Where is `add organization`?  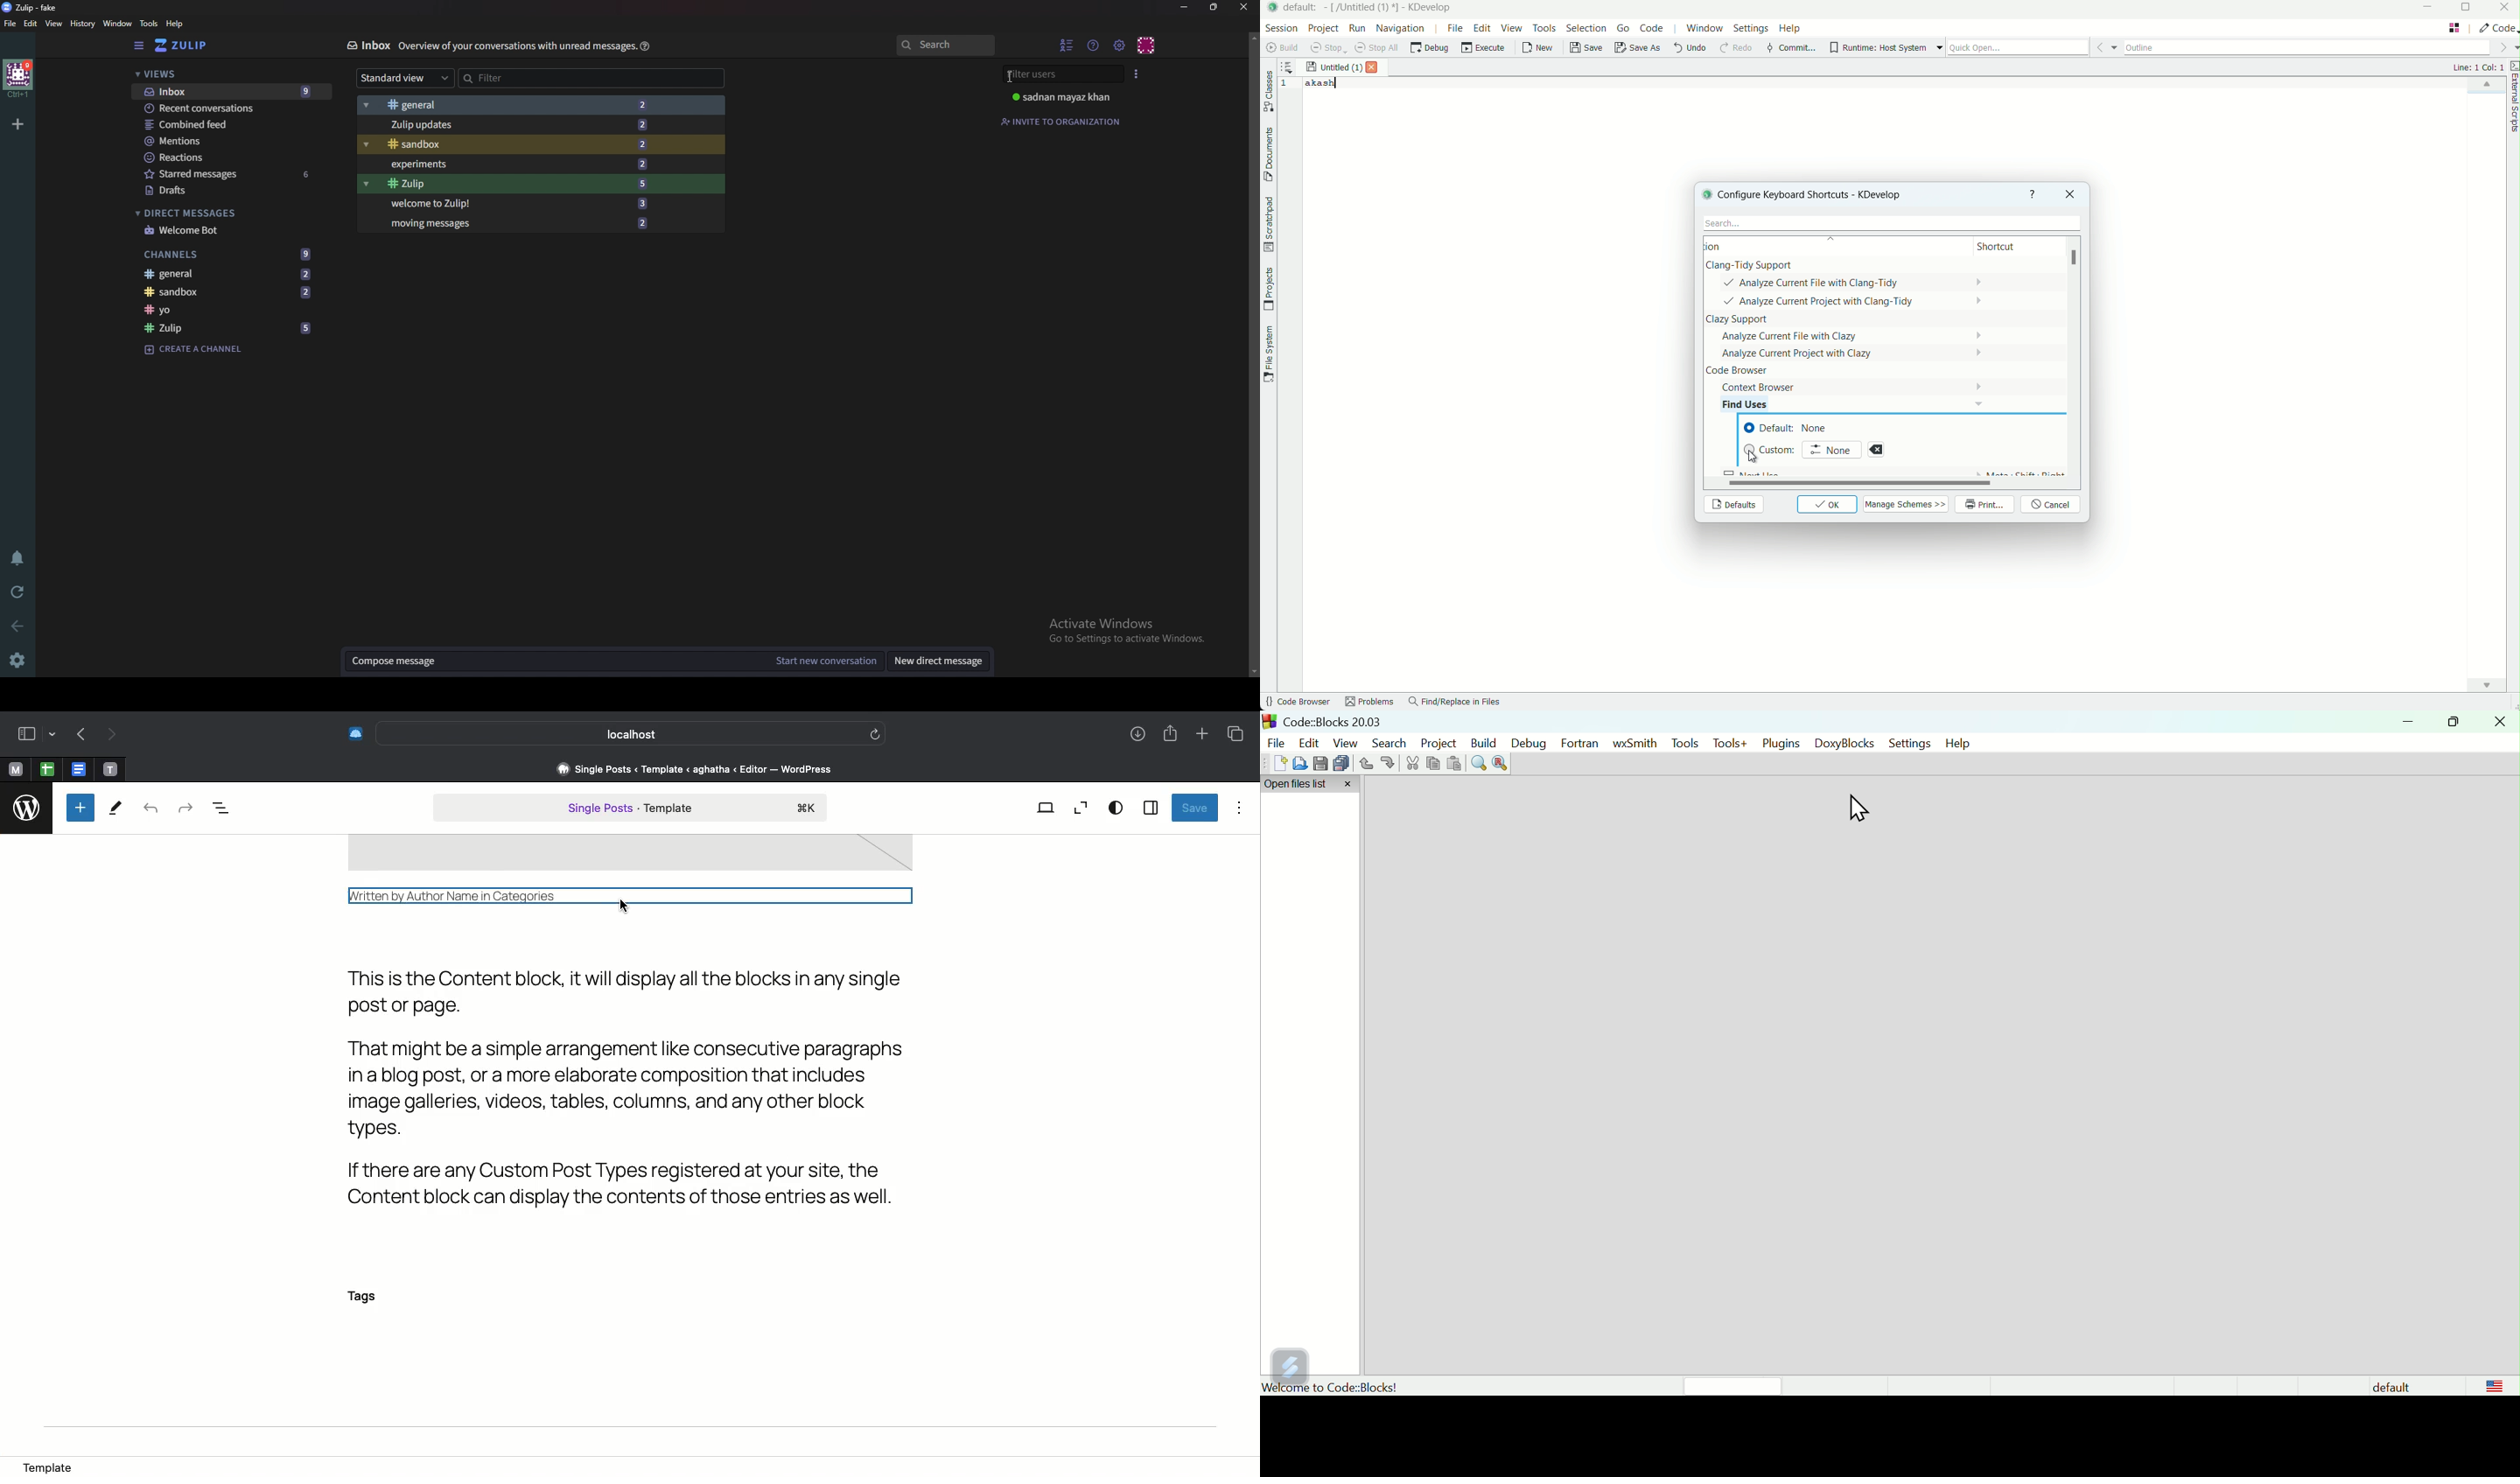 add organization is located at coordinates (18, 123).